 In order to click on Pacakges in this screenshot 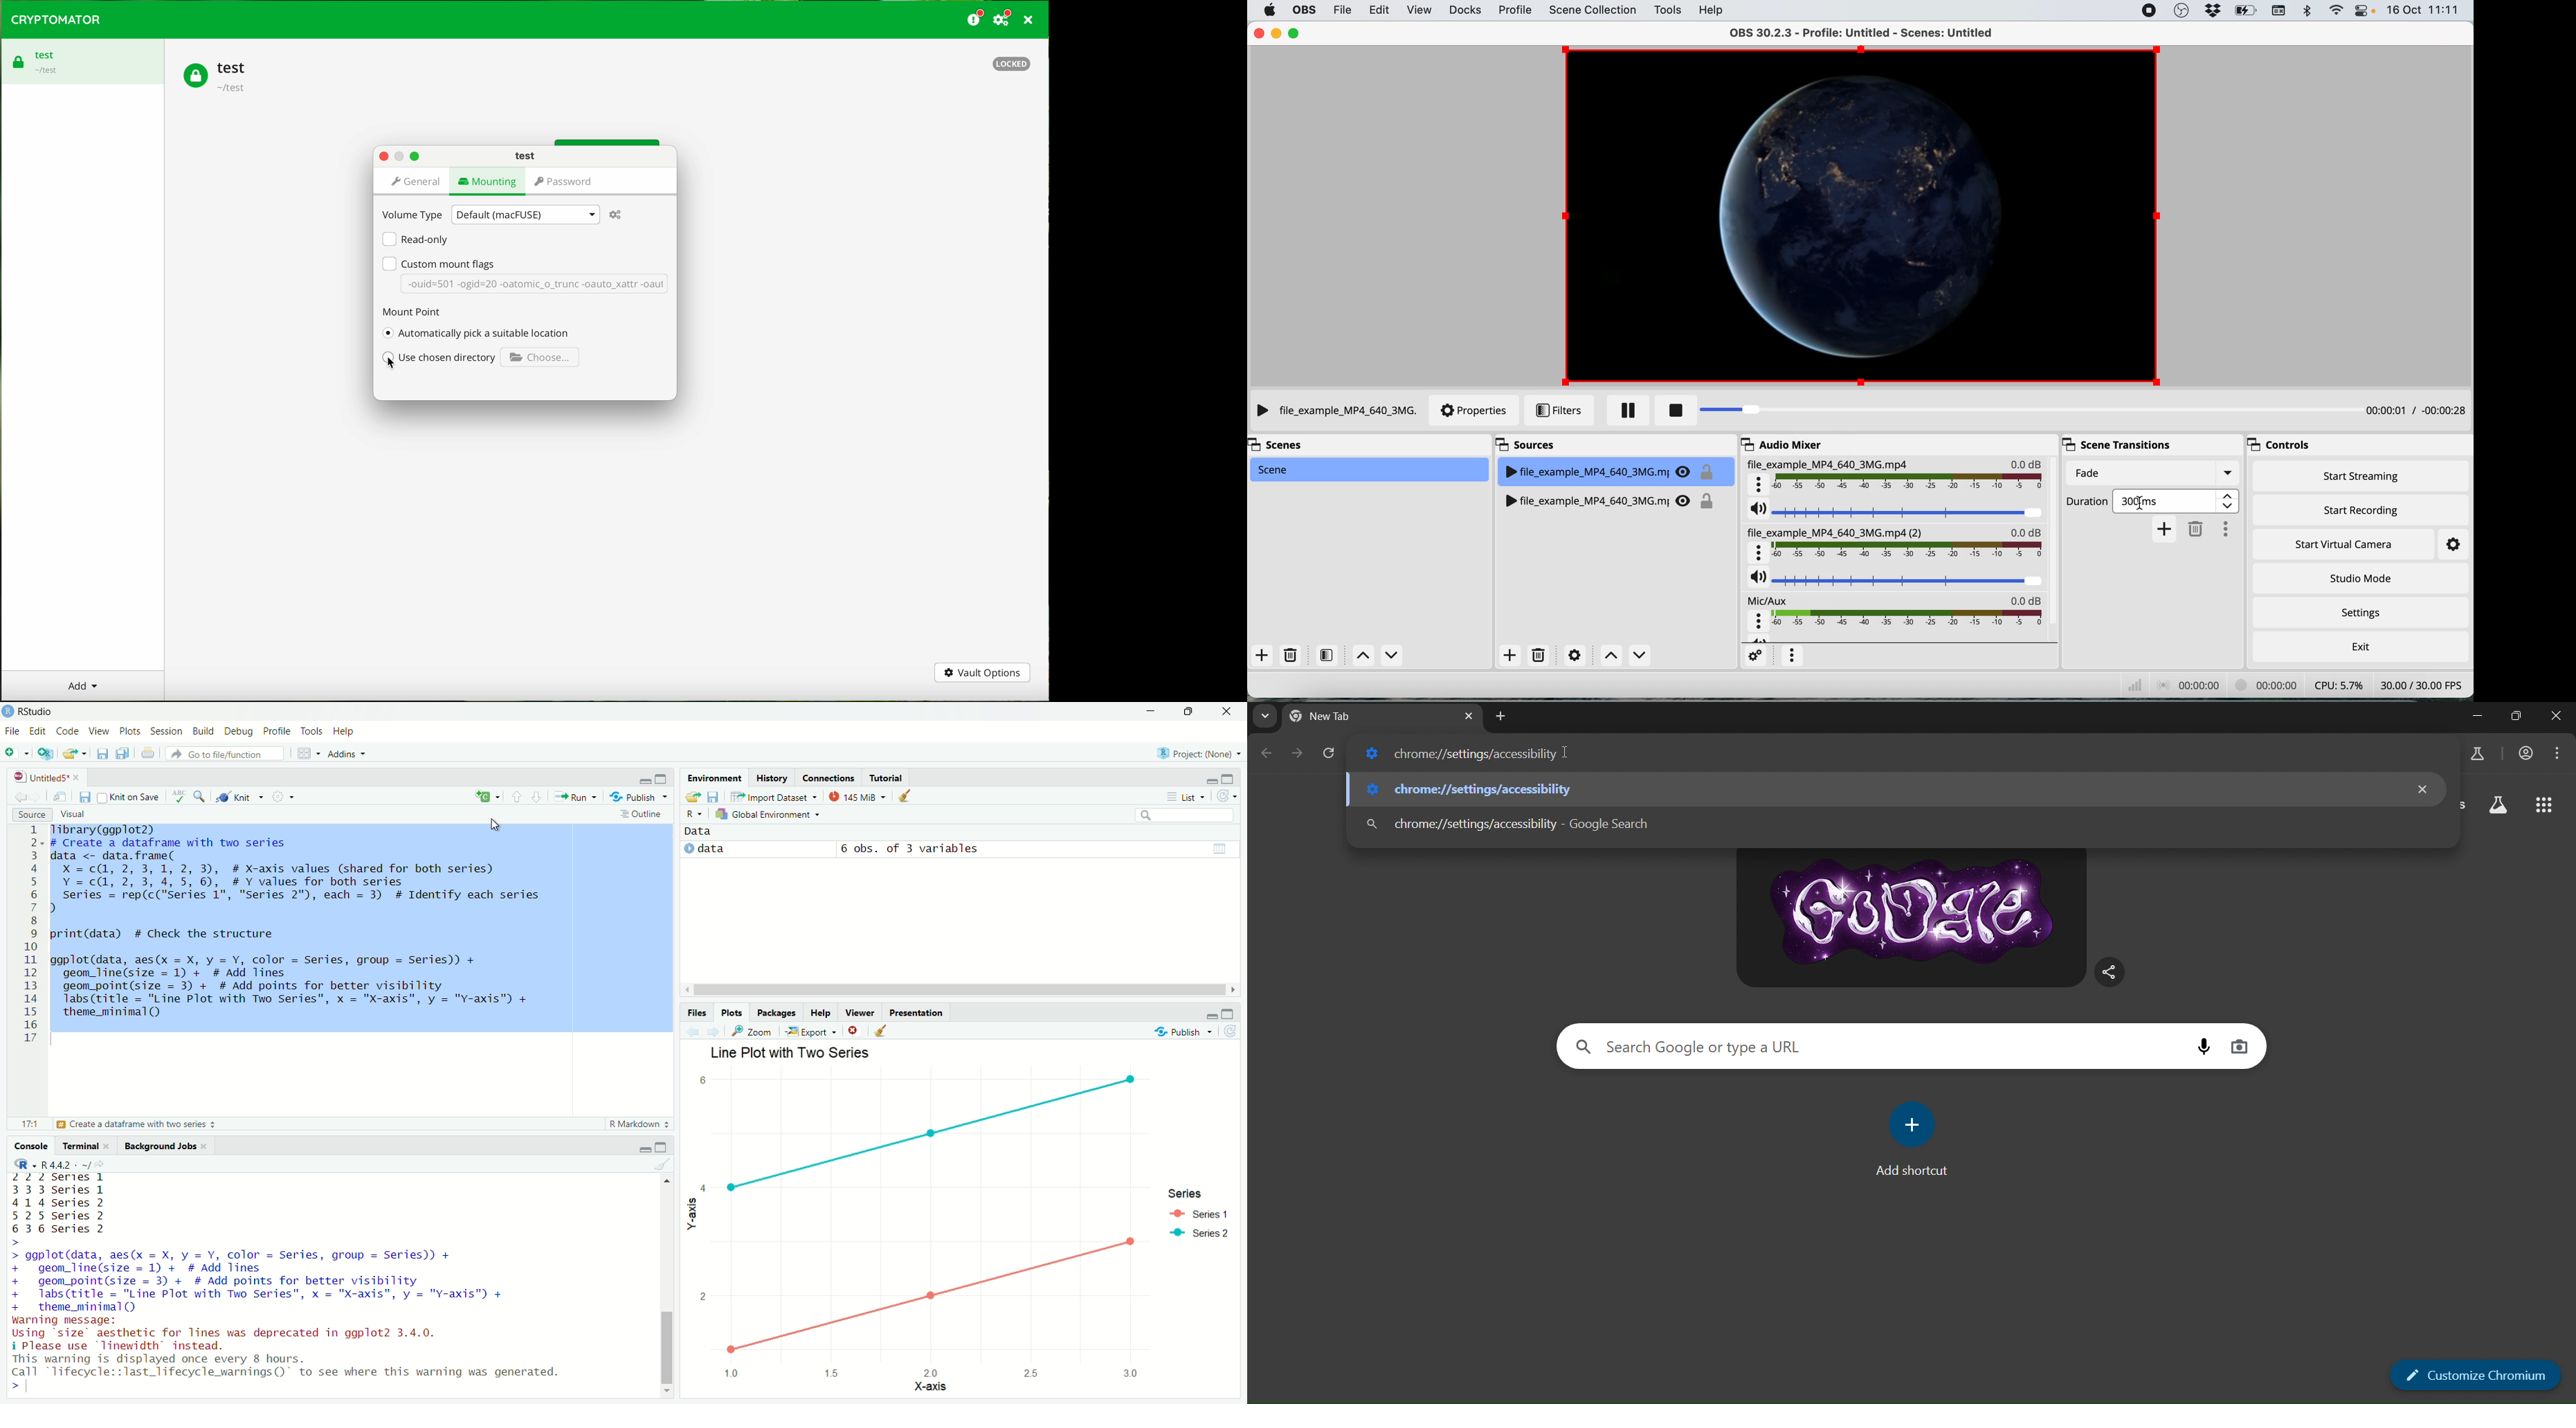, I will do `click(775, 1012)`.